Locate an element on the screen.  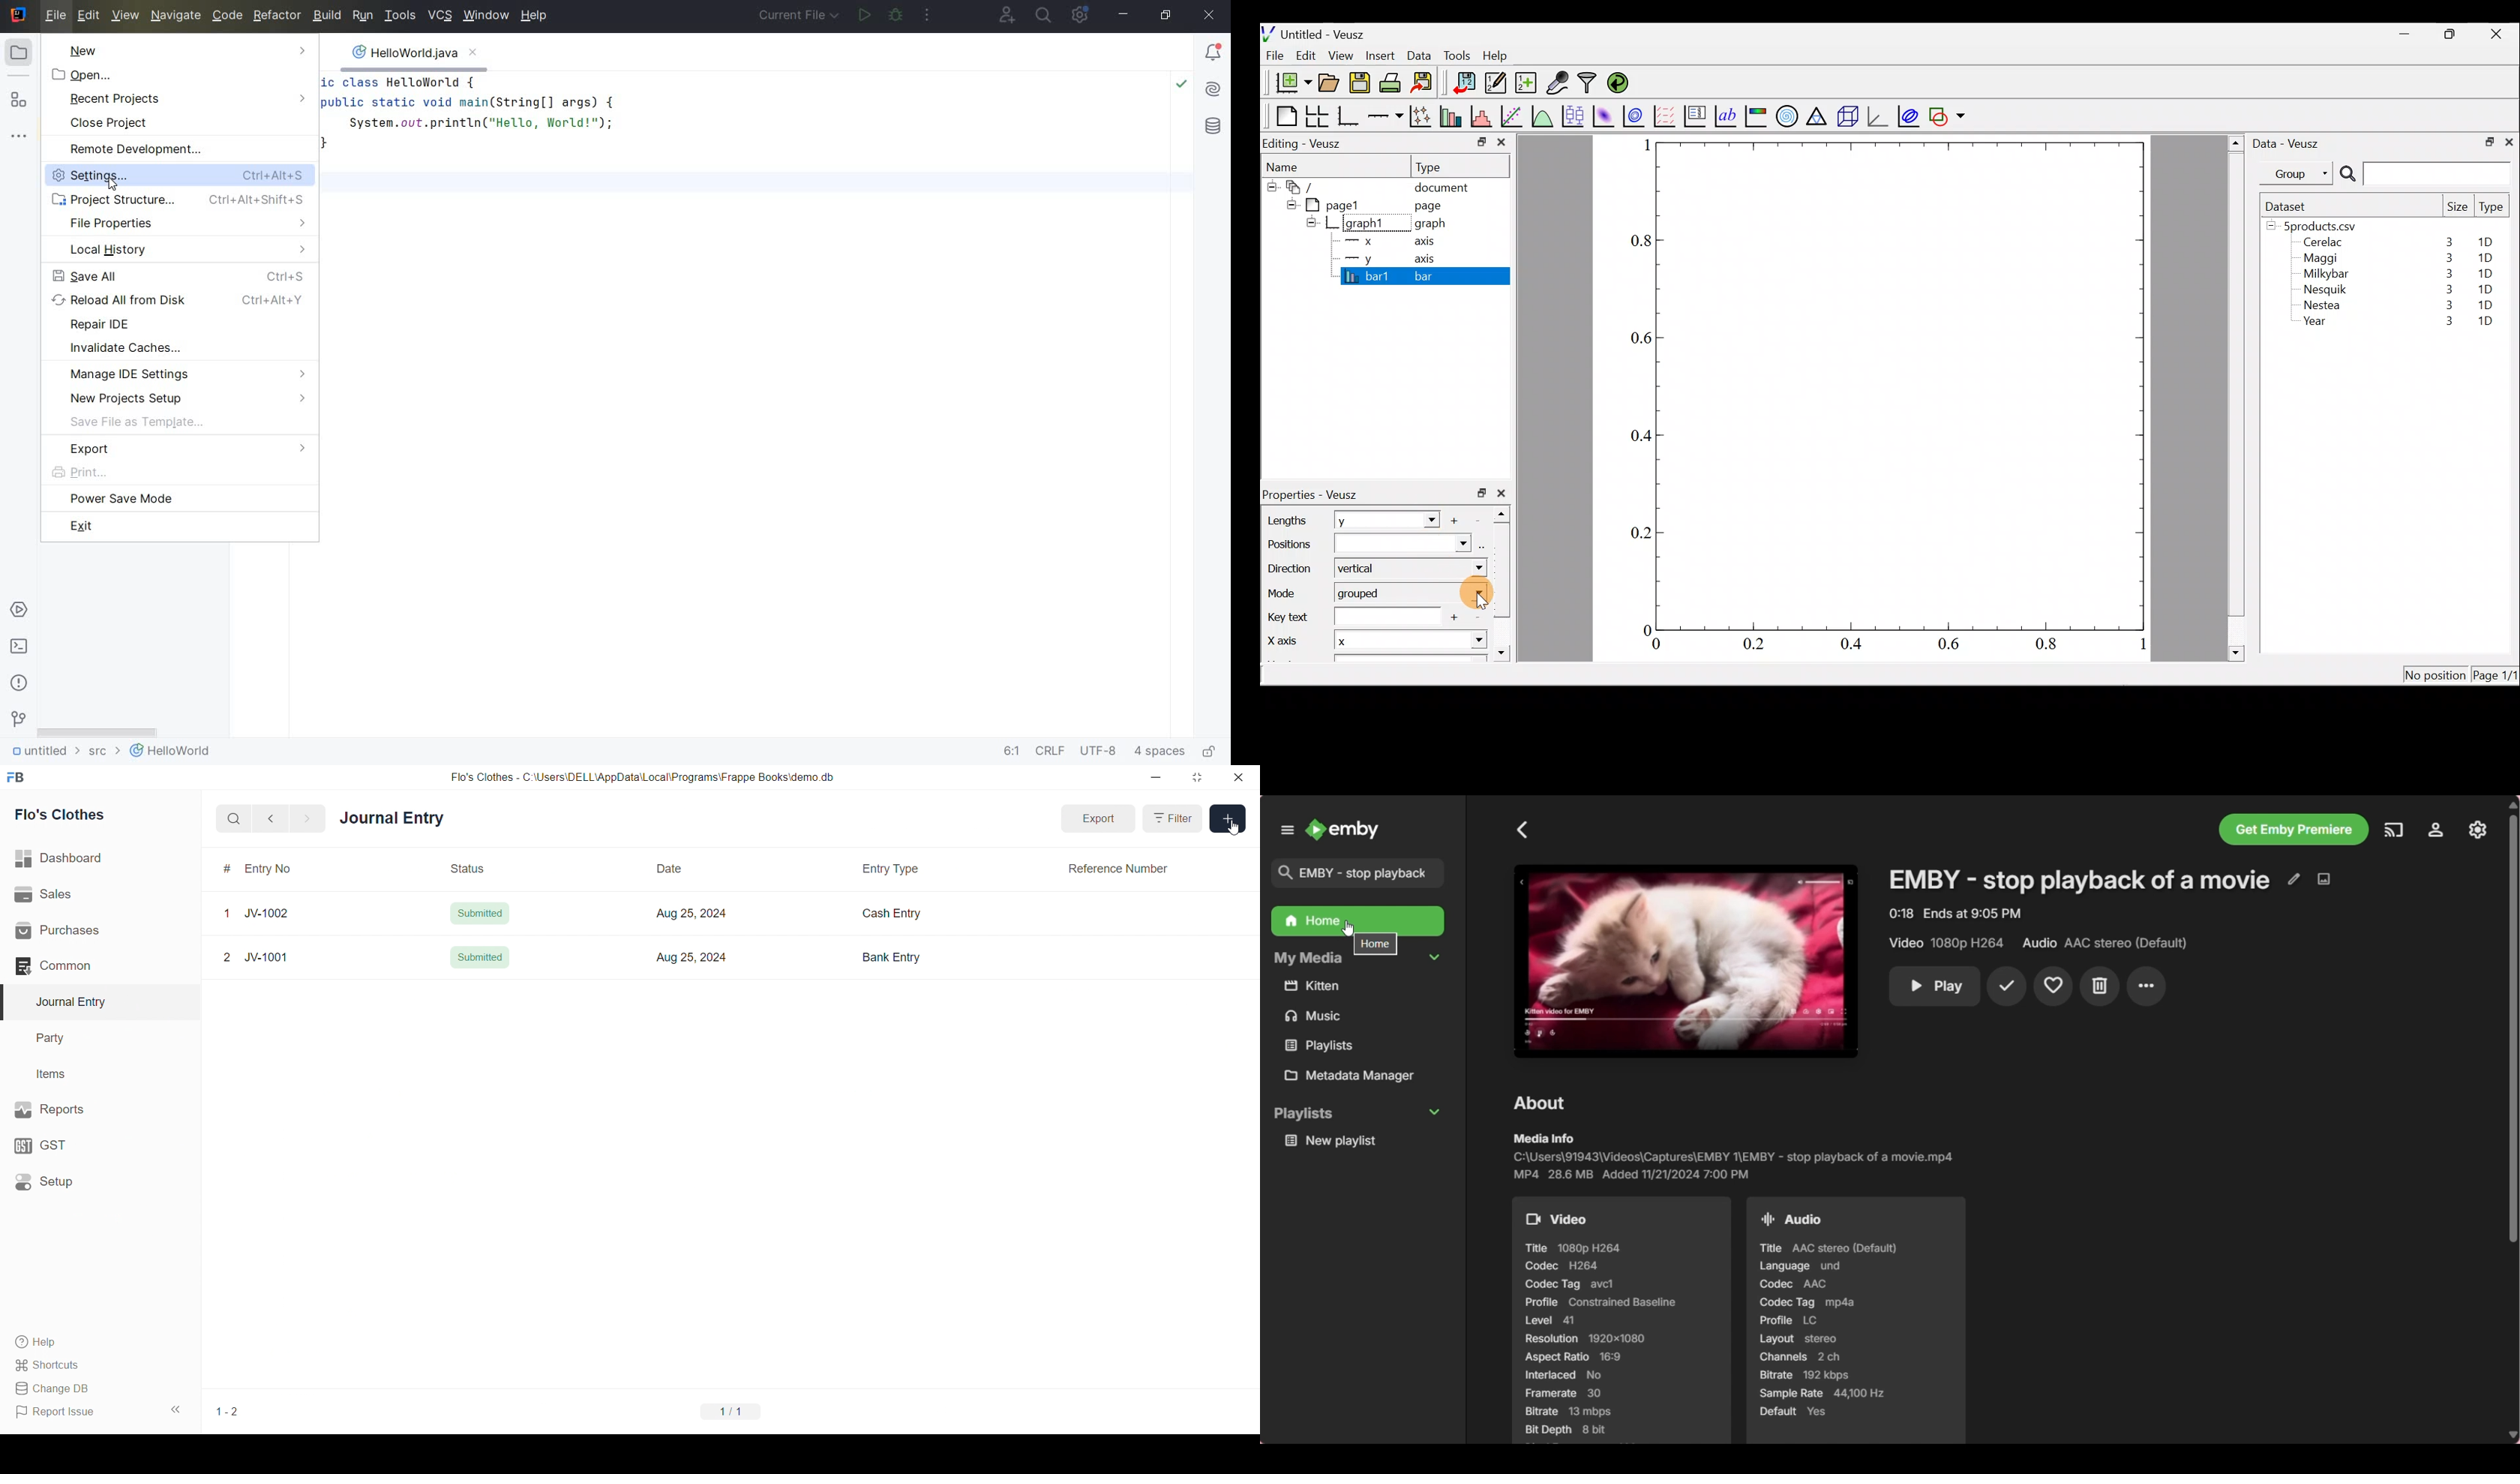
= 0:18 Ends at 9:05 PM is located at coordinates (1960, 912).